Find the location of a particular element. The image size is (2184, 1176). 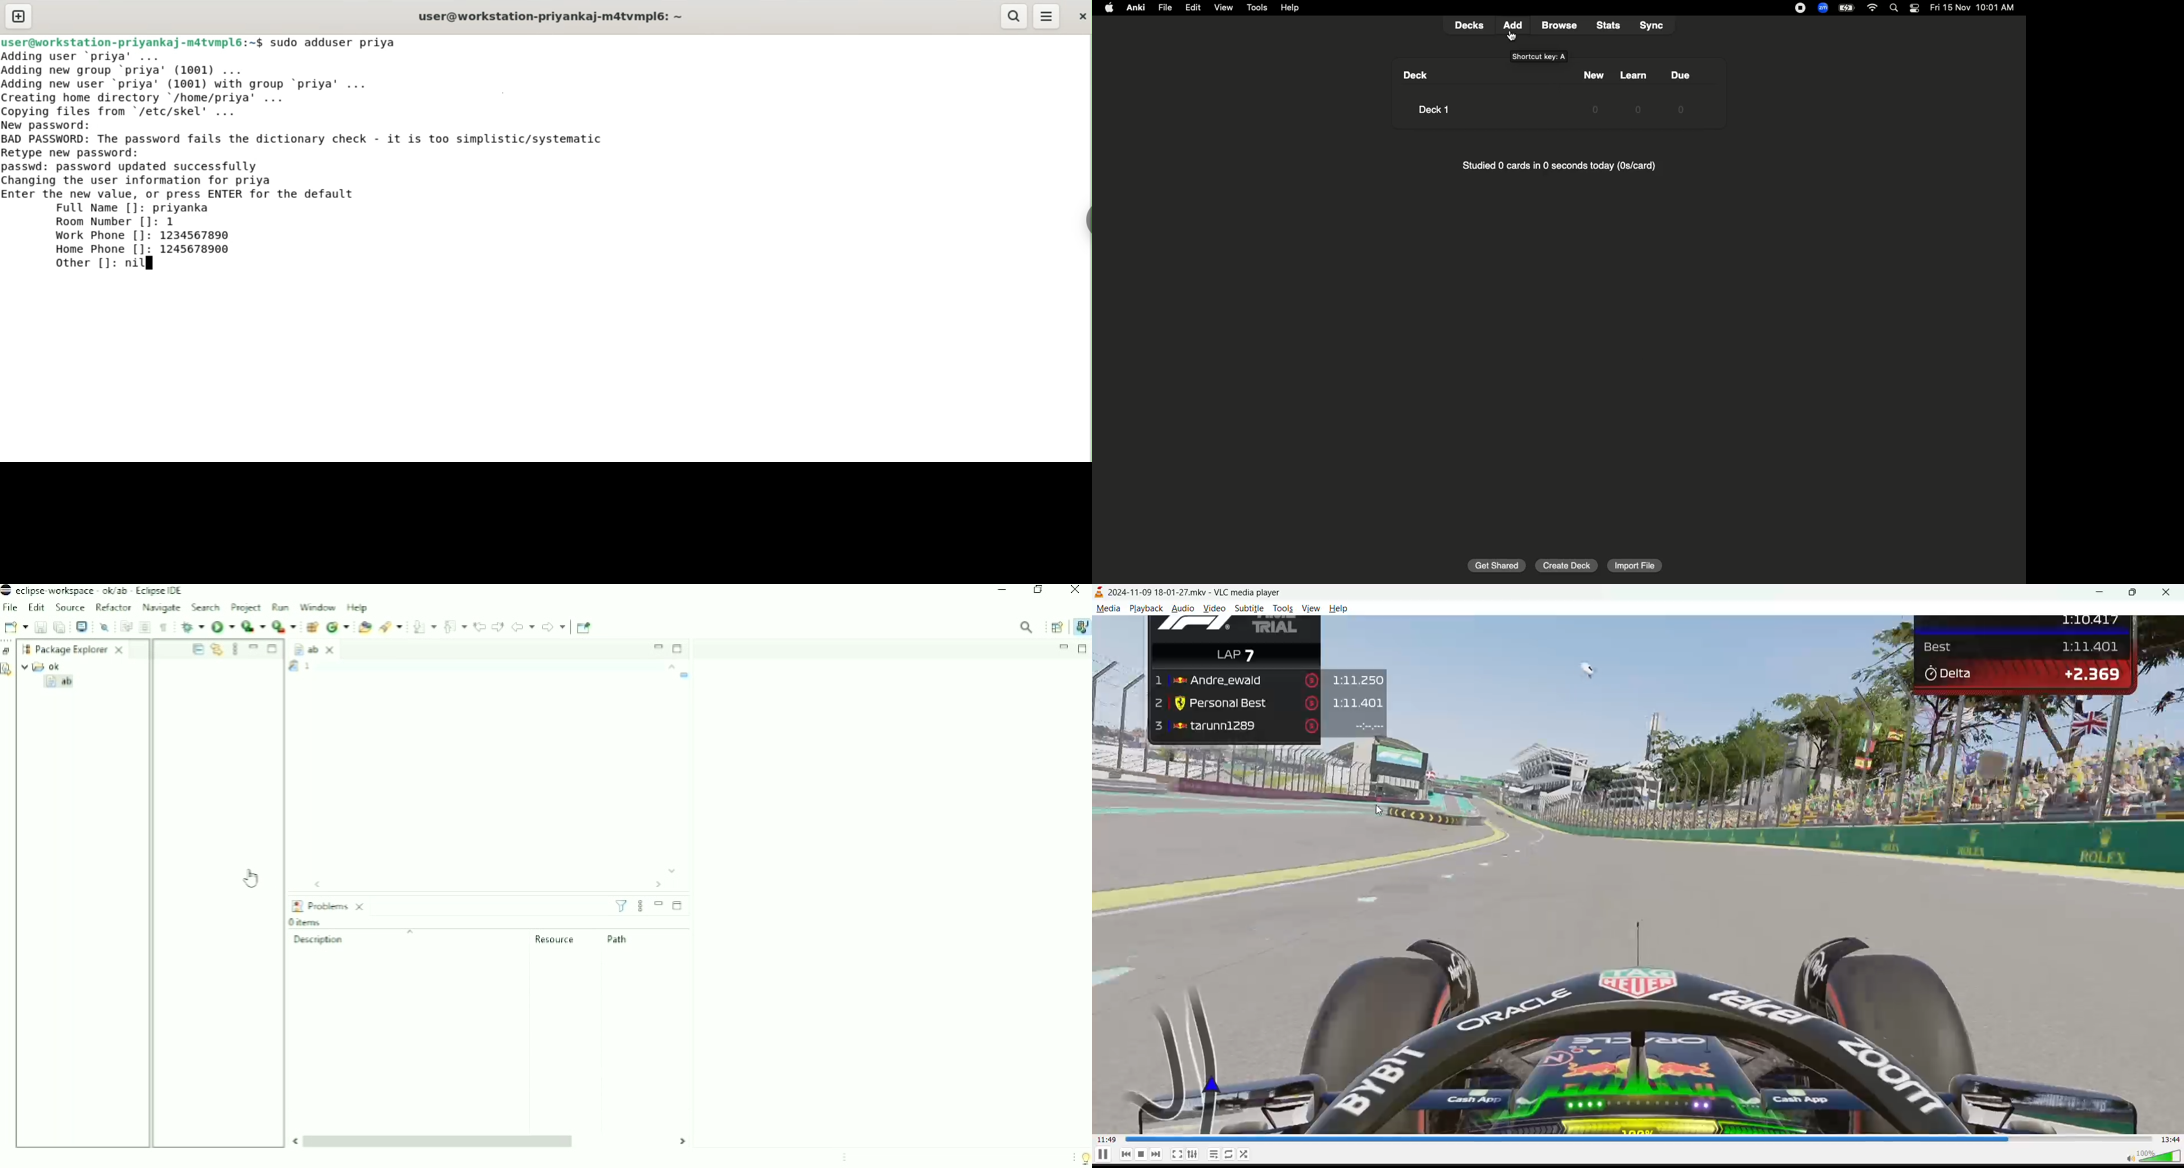

stop is located at coordinates (1143, 1155).